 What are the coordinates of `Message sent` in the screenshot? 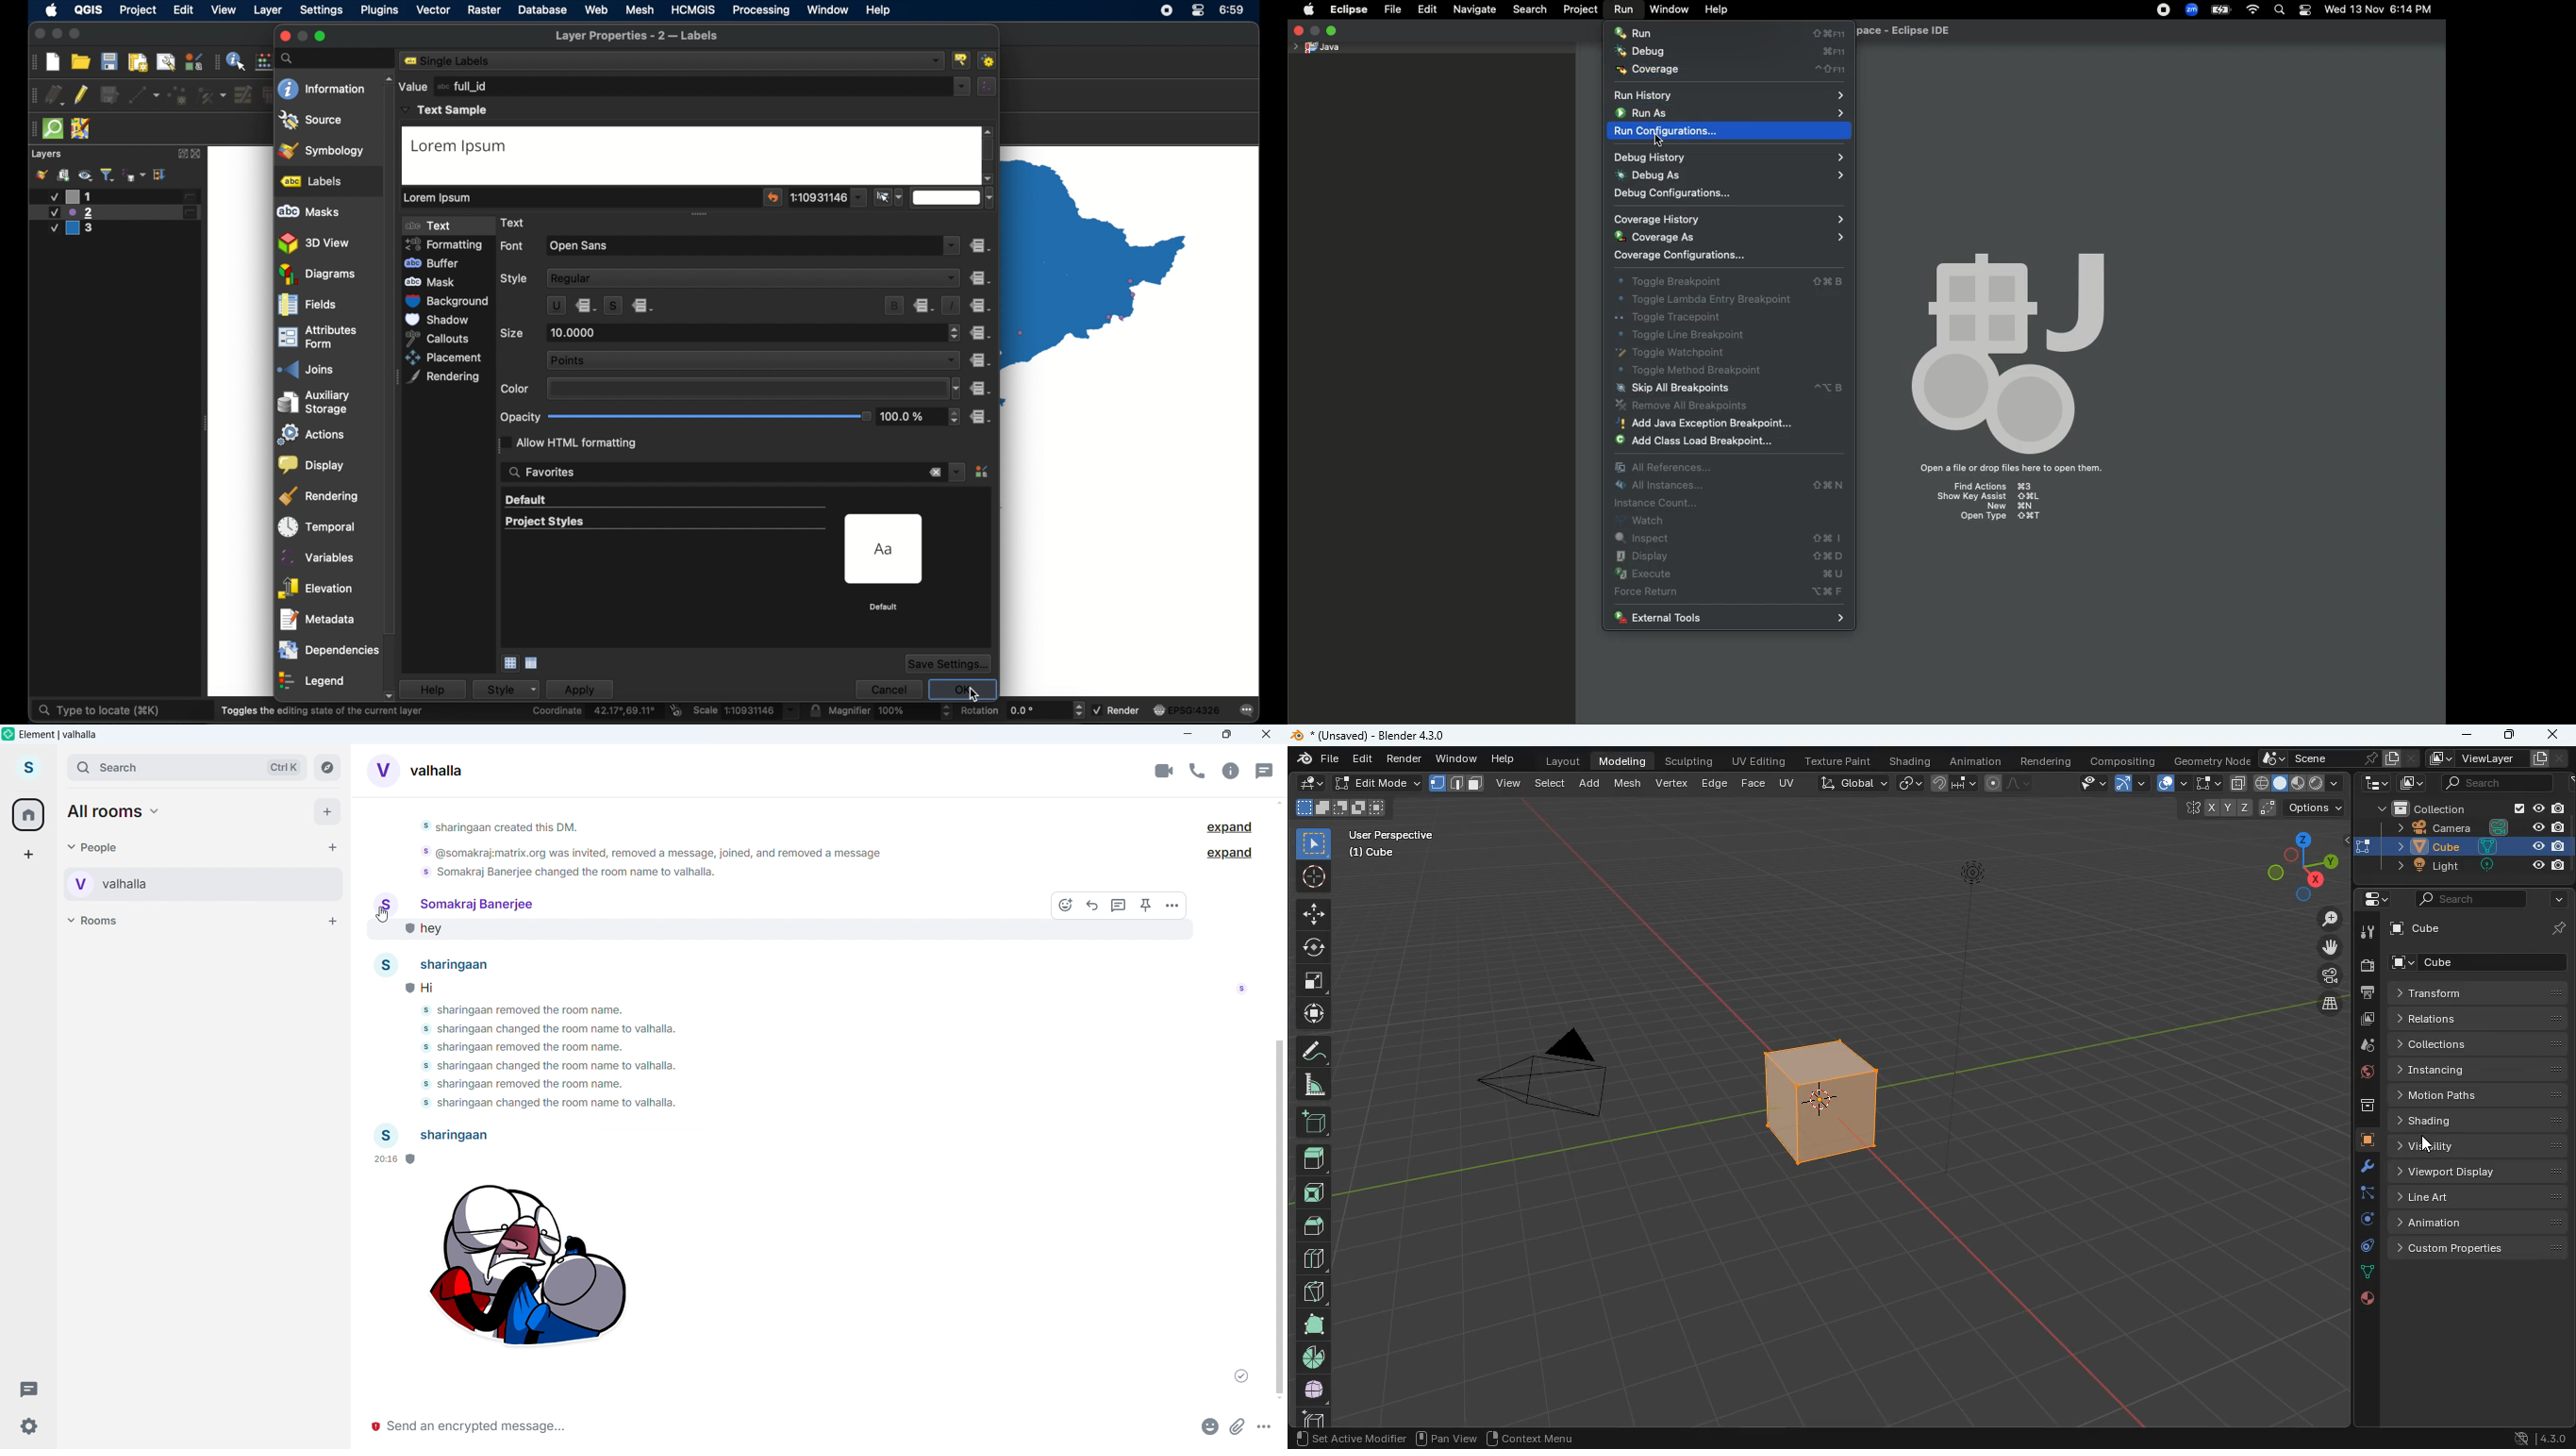 It's located at (1242, 1376).